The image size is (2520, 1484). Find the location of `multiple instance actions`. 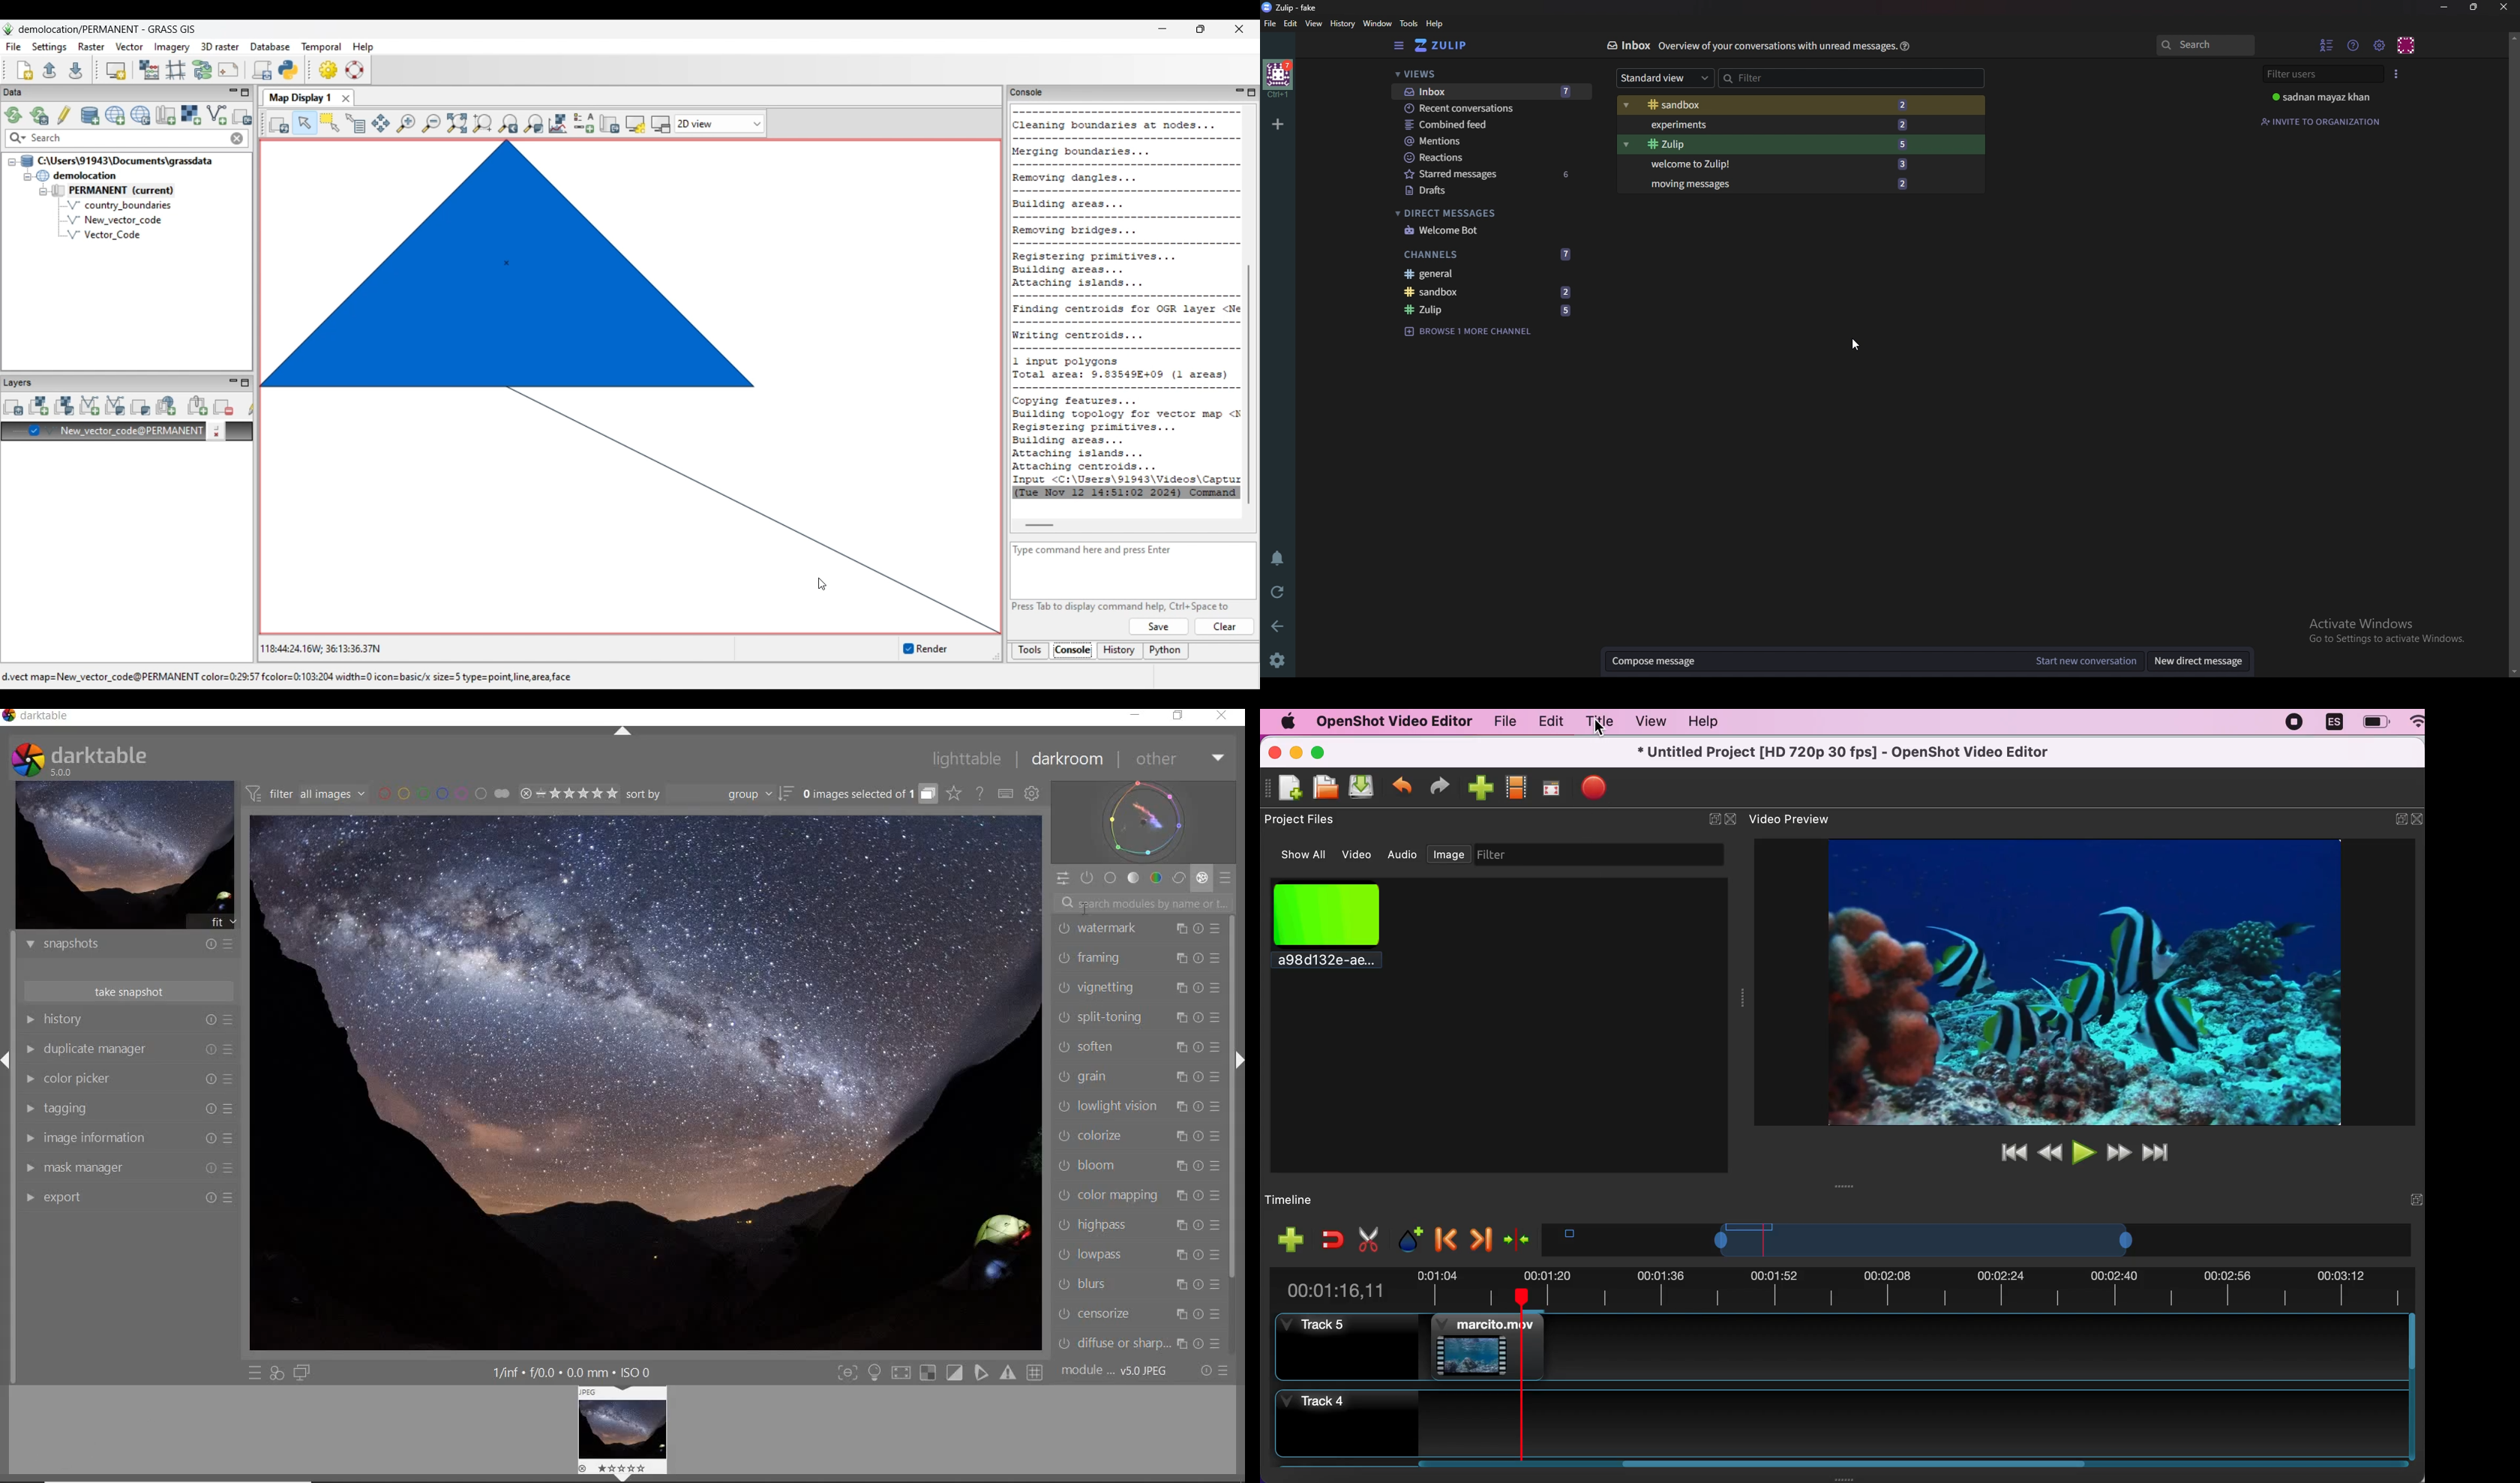

multiple instance actions is located at coordinates (1182, 1345).